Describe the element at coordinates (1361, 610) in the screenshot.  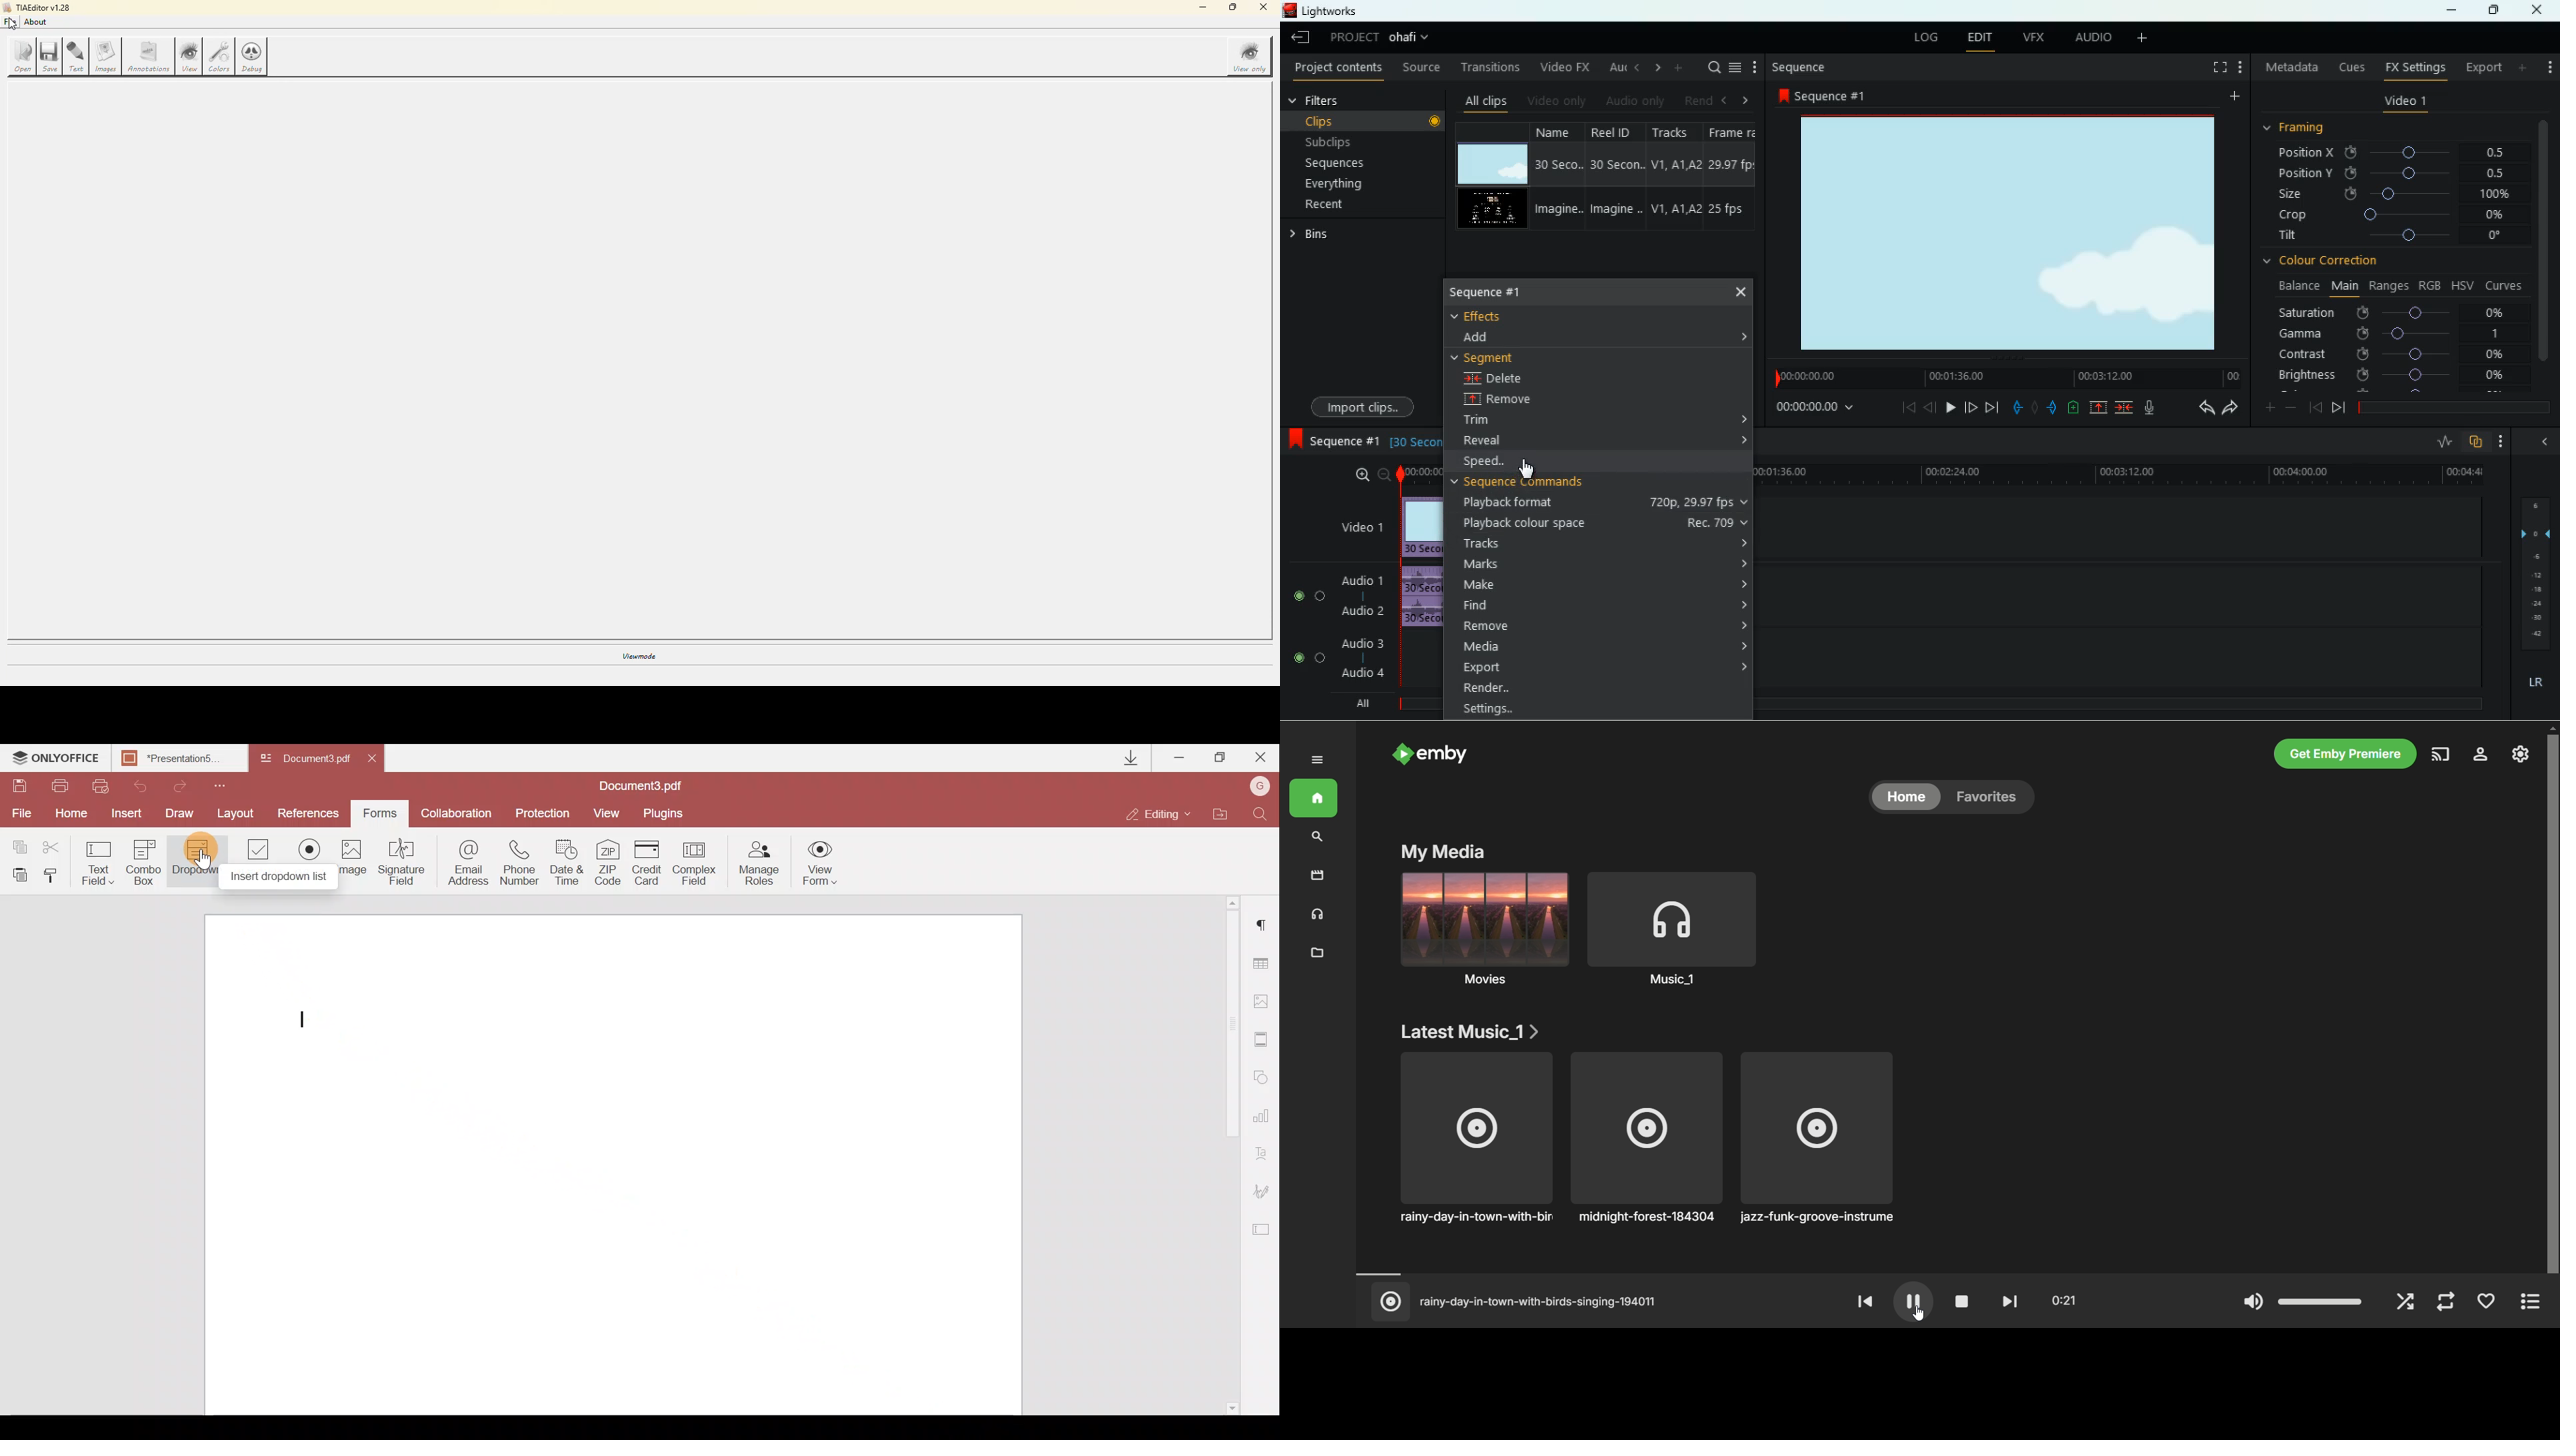
I see `audio 2` at that location.